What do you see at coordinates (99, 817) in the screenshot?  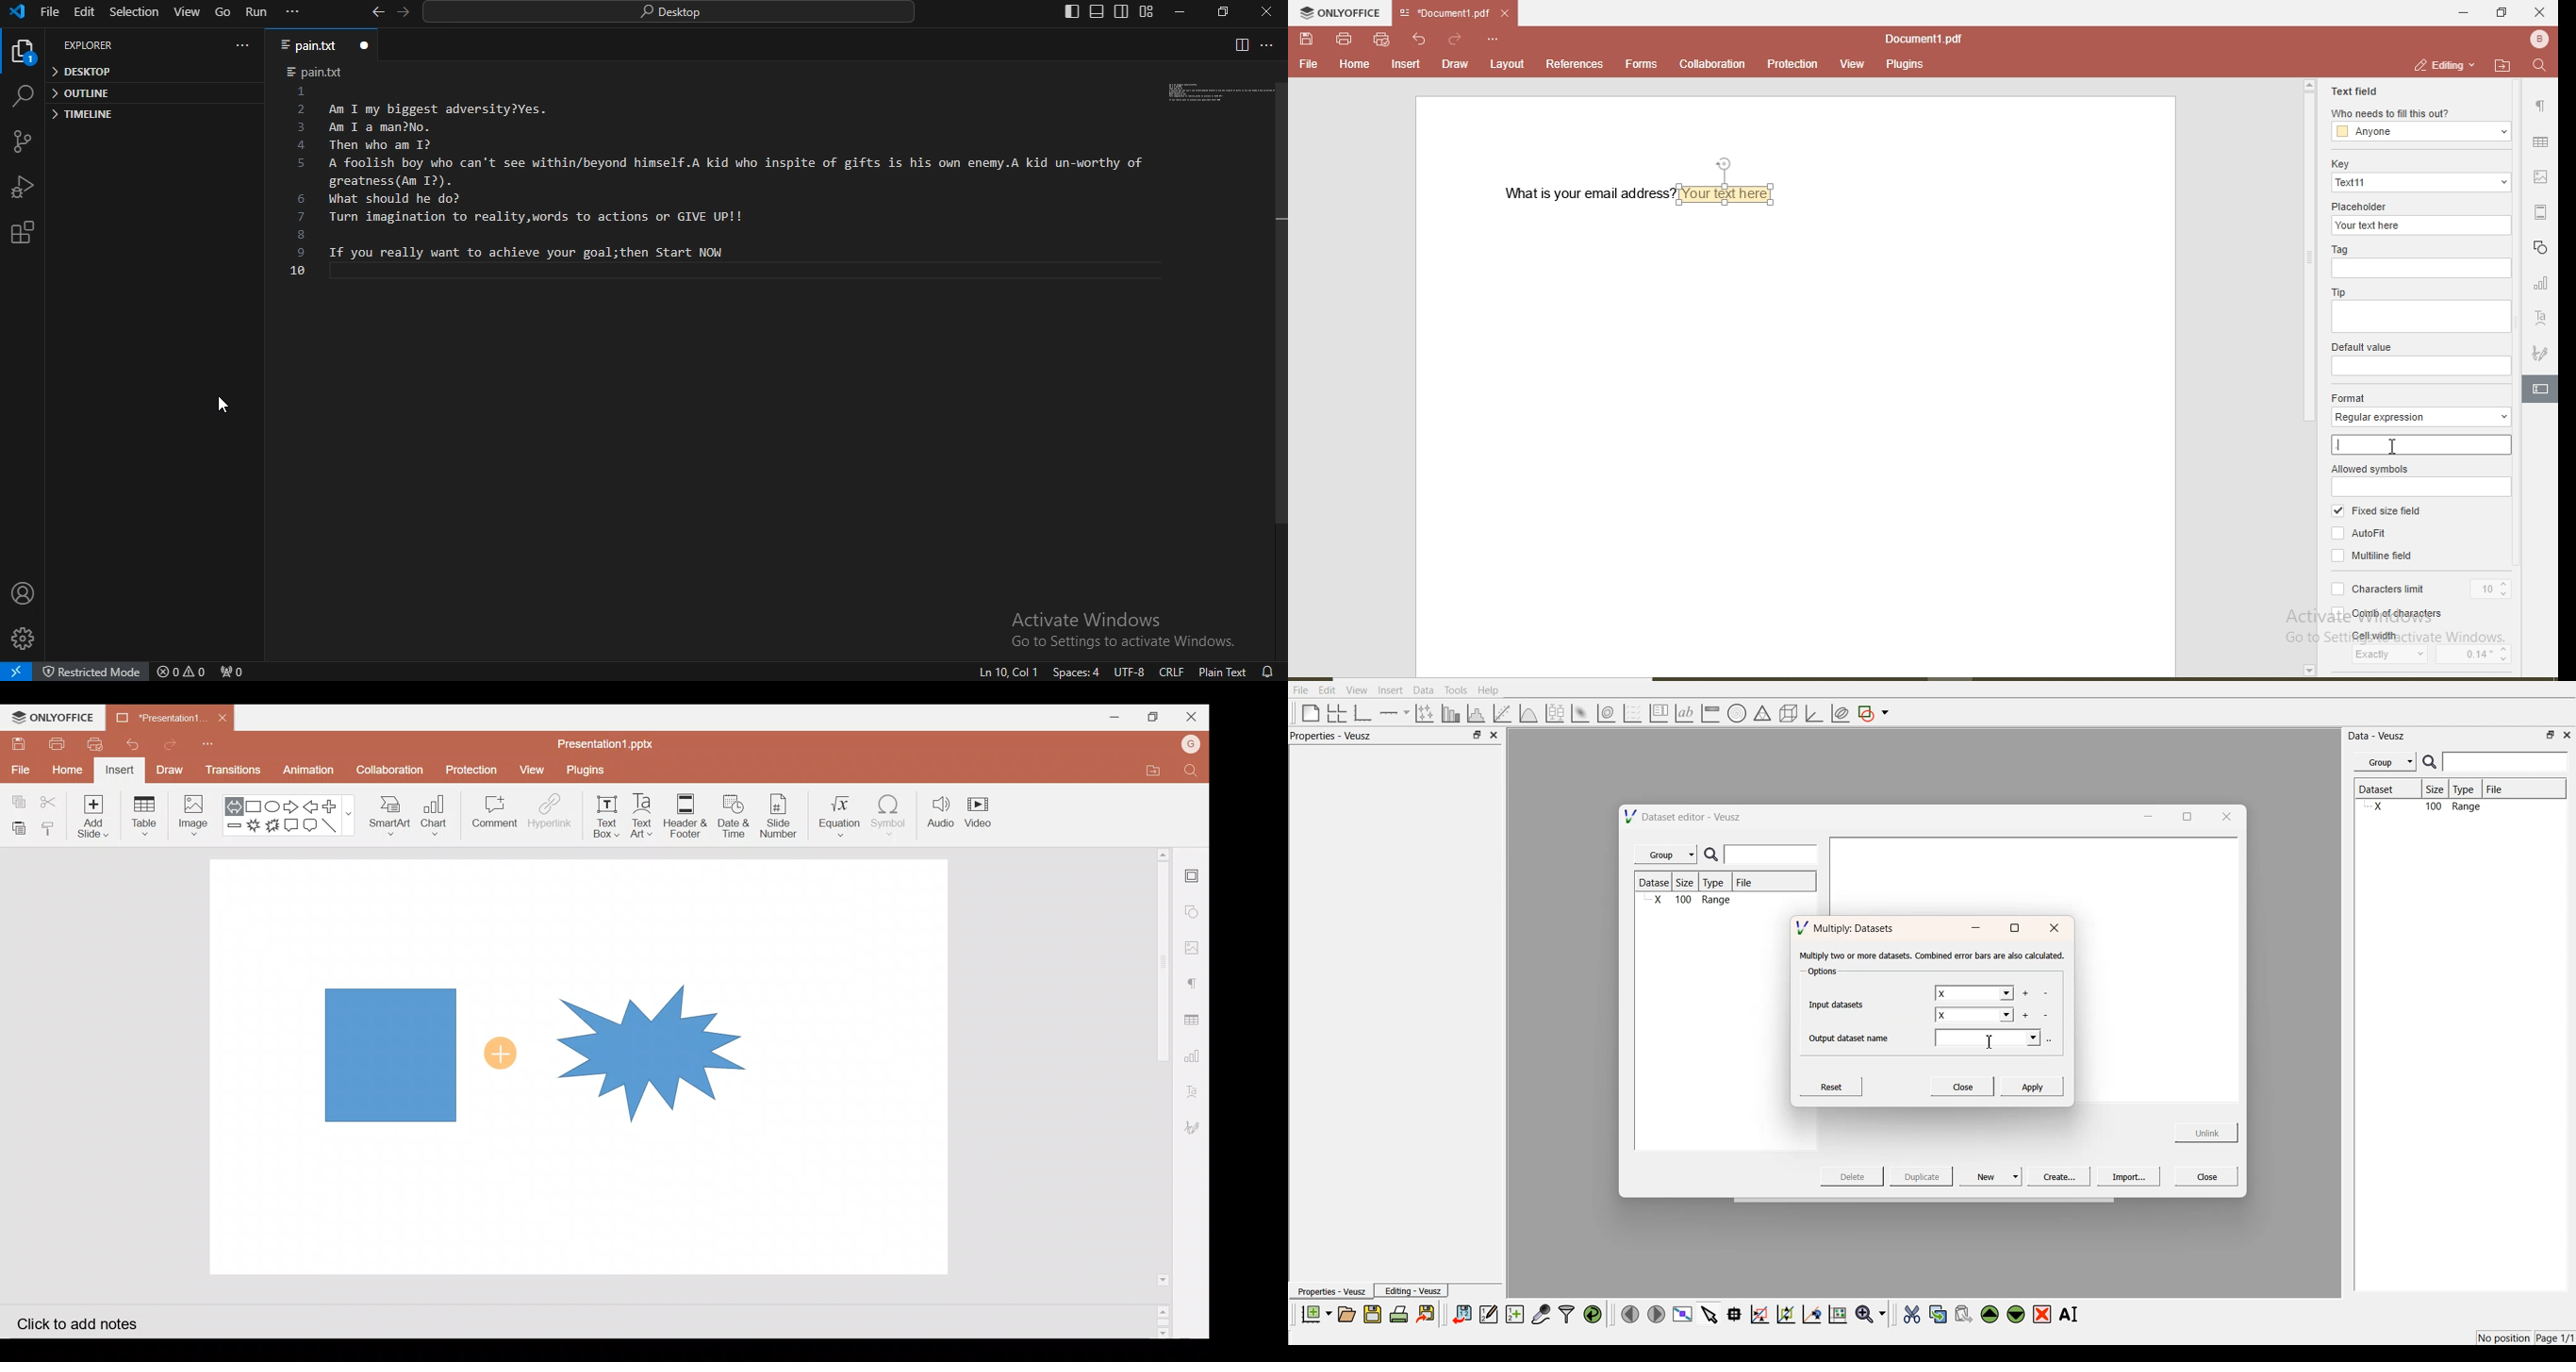 I see `Add slide` at bounding box center [99, 817].